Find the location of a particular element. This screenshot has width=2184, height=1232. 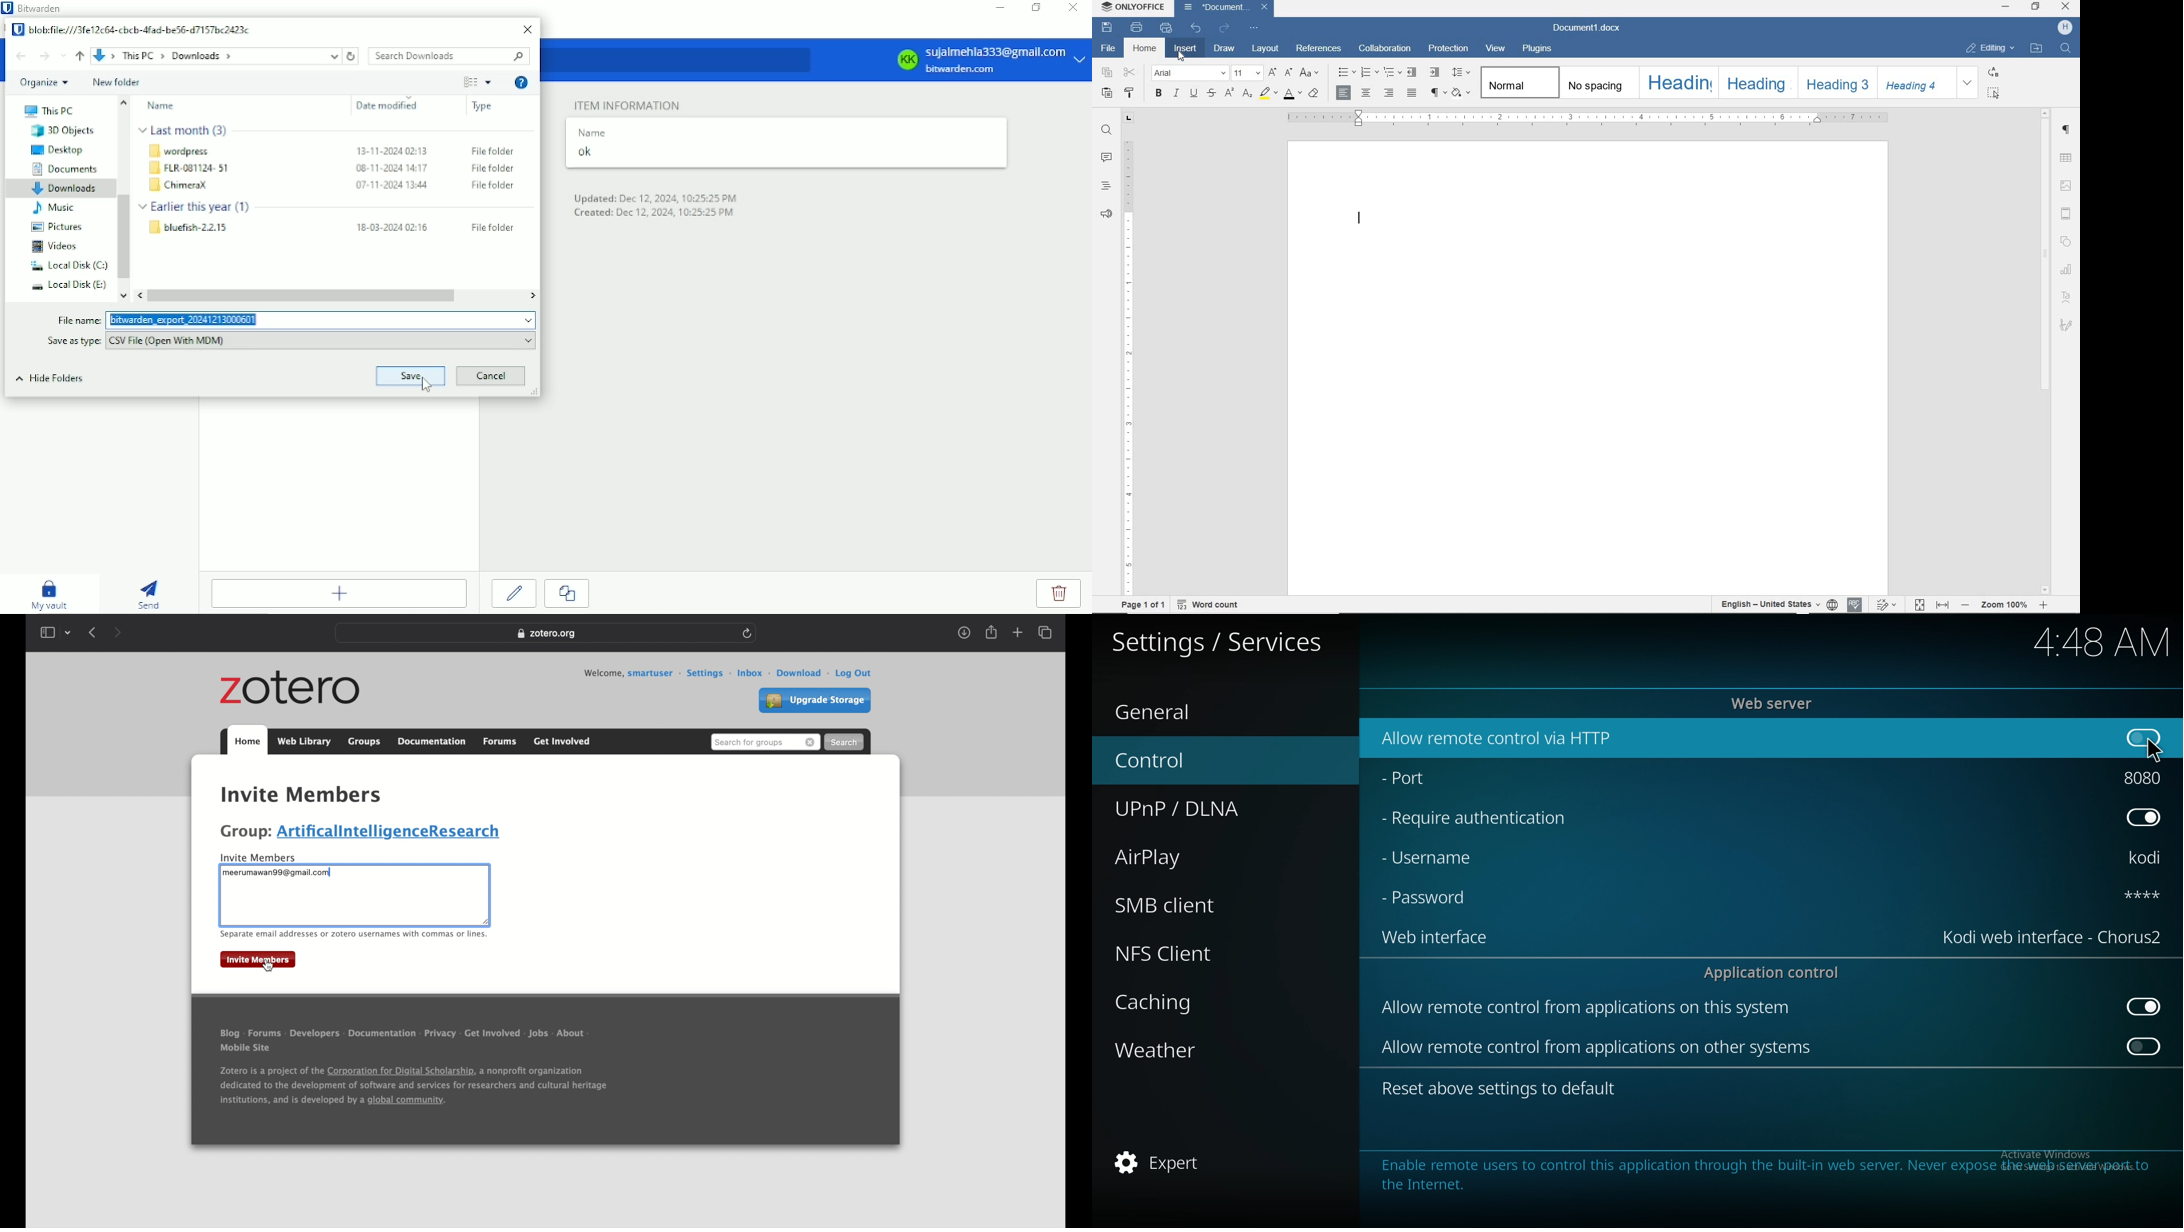

More options is located at coordinates (489, 83).